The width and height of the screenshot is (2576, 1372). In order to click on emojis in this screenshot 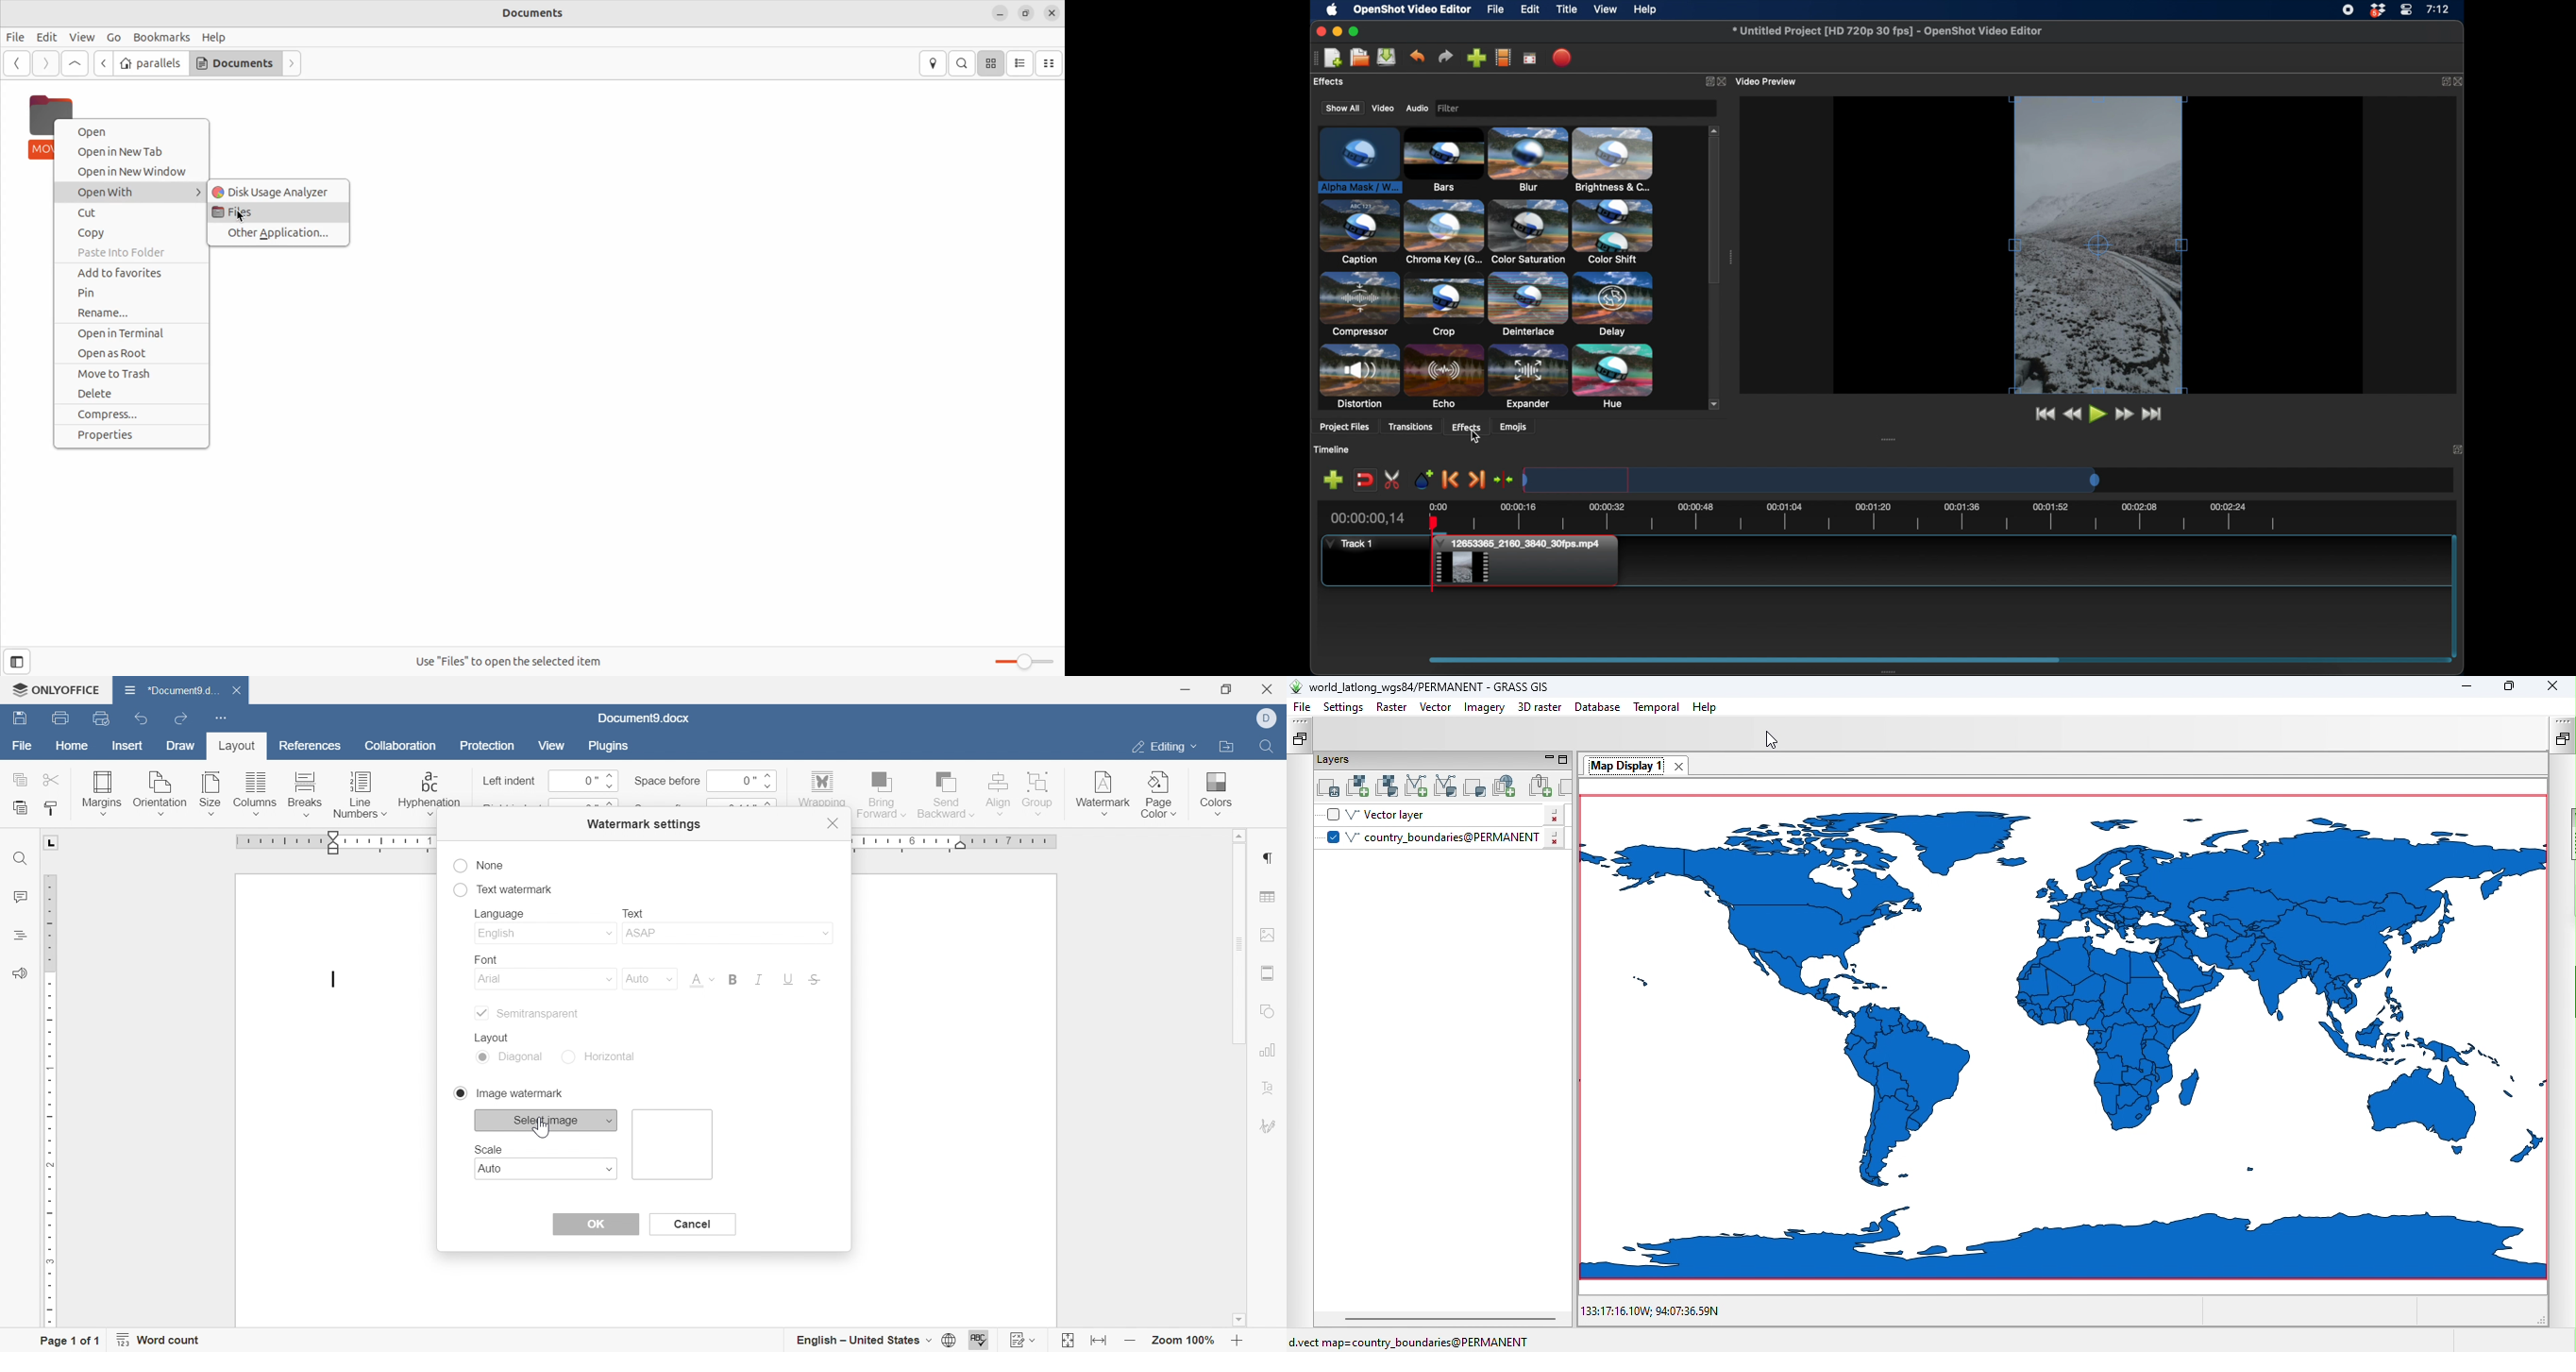, I will do `click(1514, 426)`.